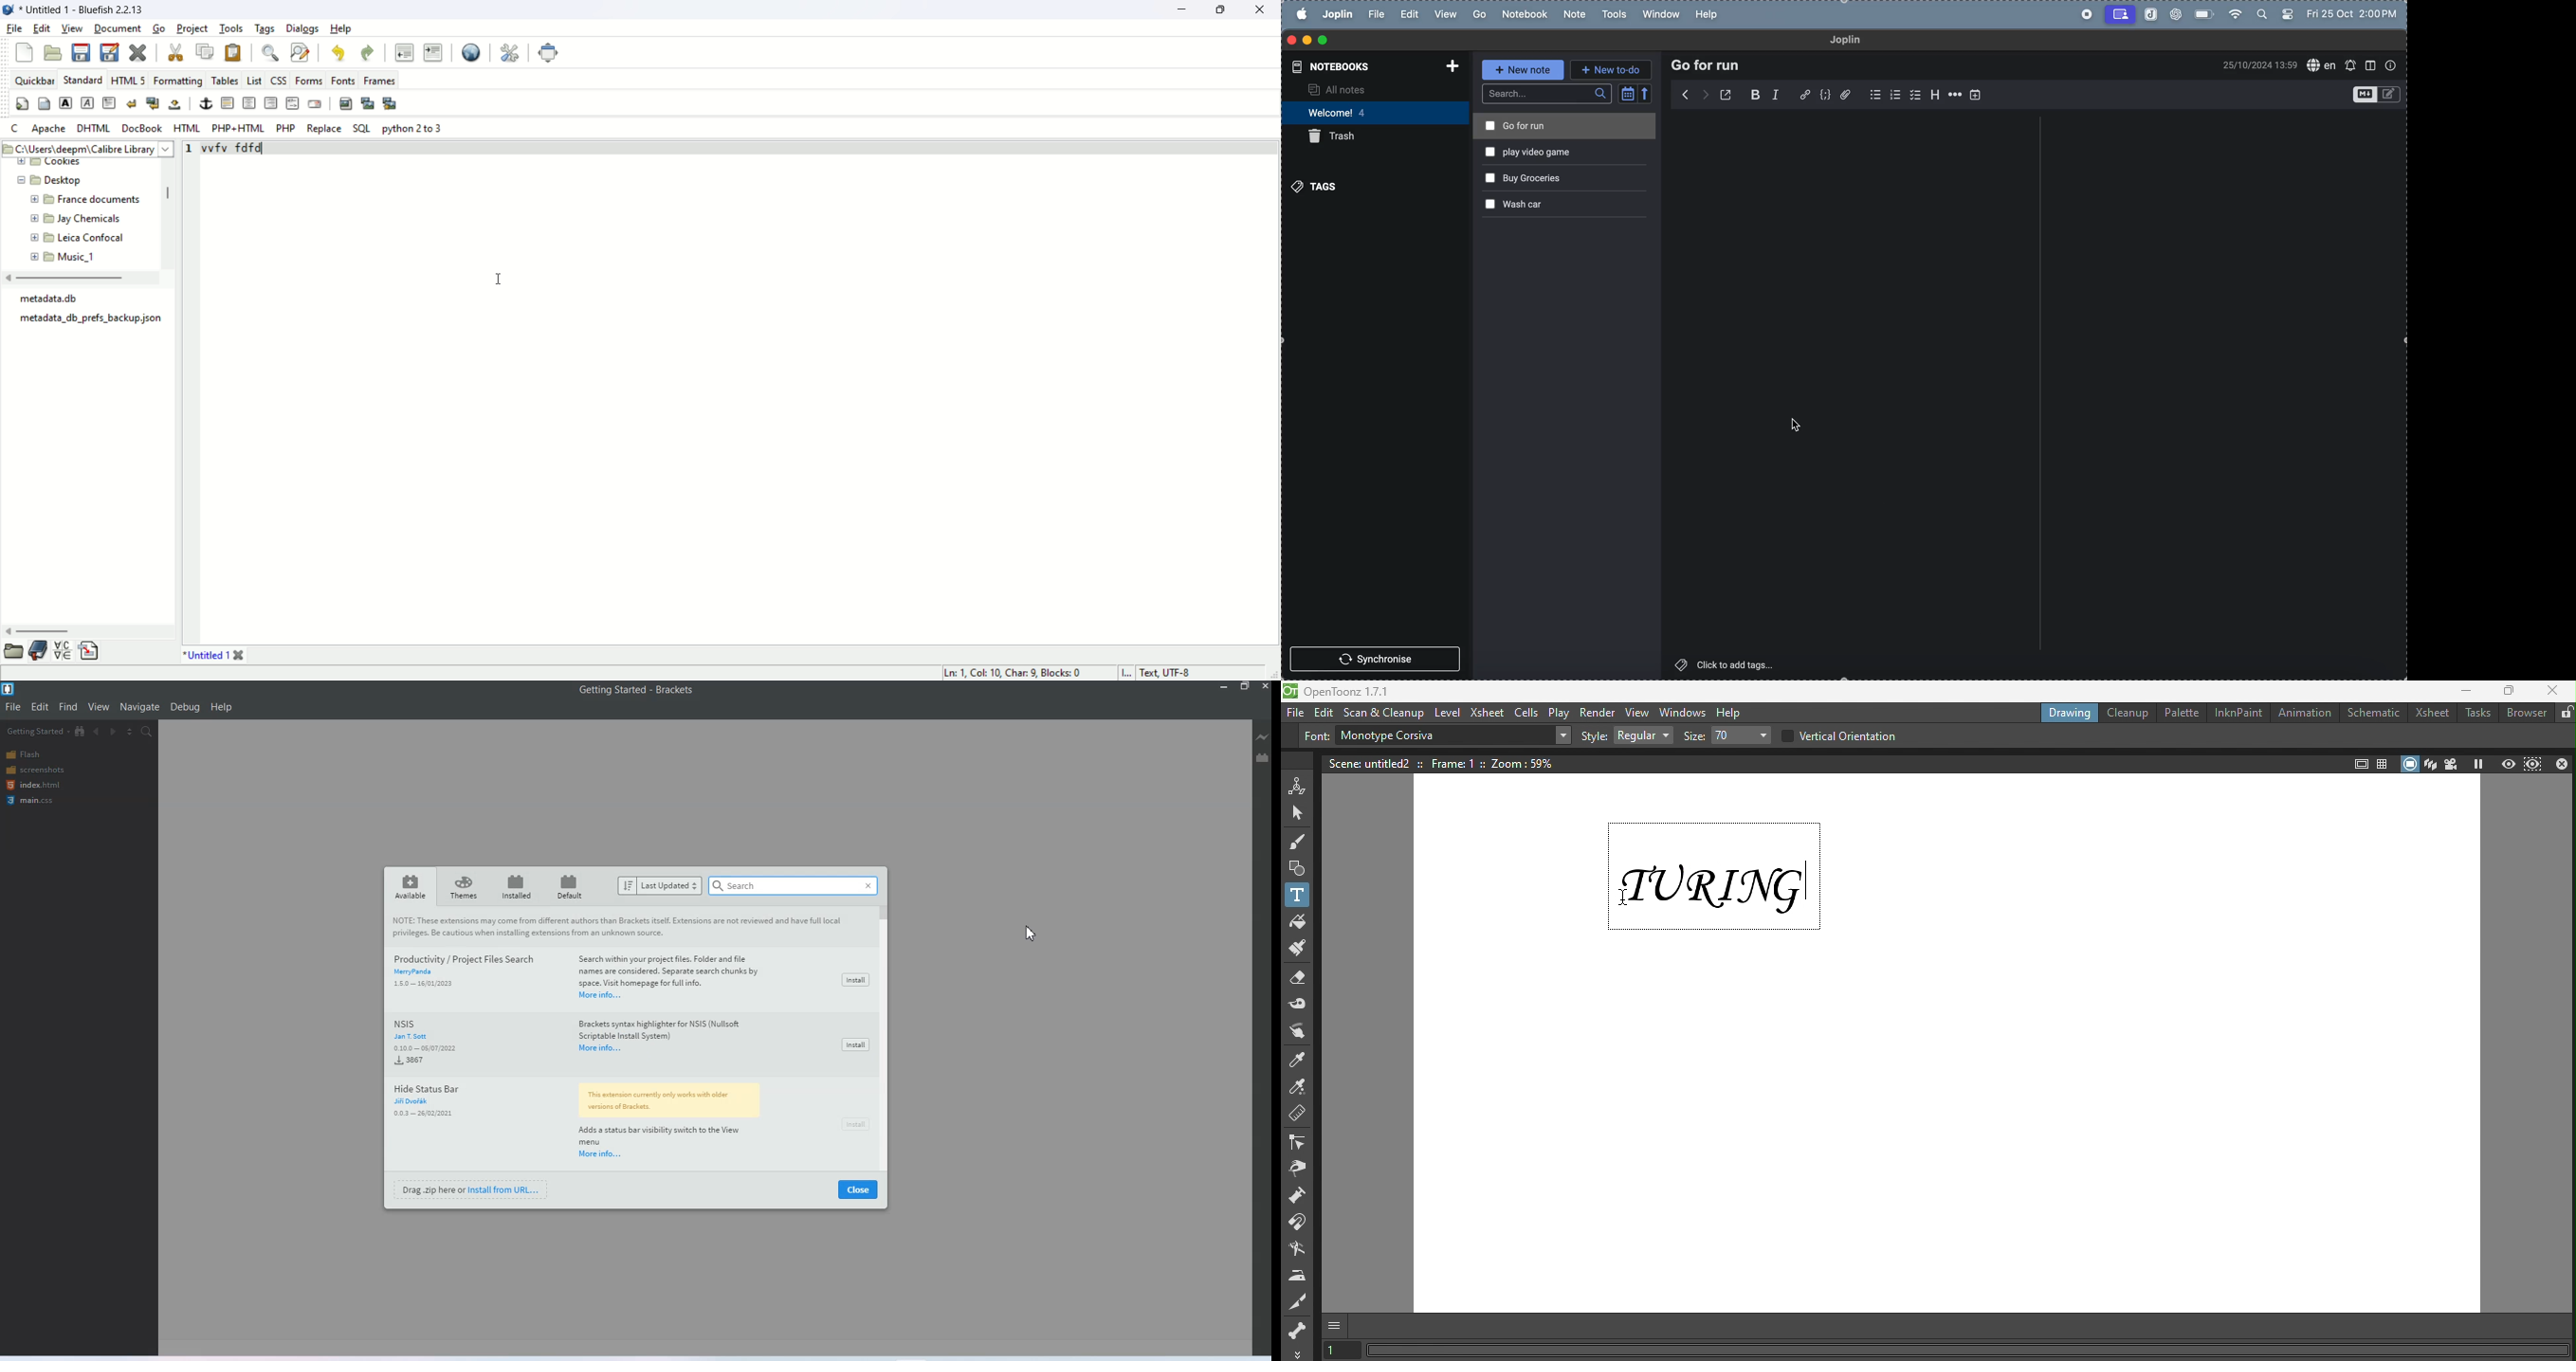 Image resolution: width=2576 pixels, height=1372 pixels. I want to click on toggle edit layout, so click(2371, 65).